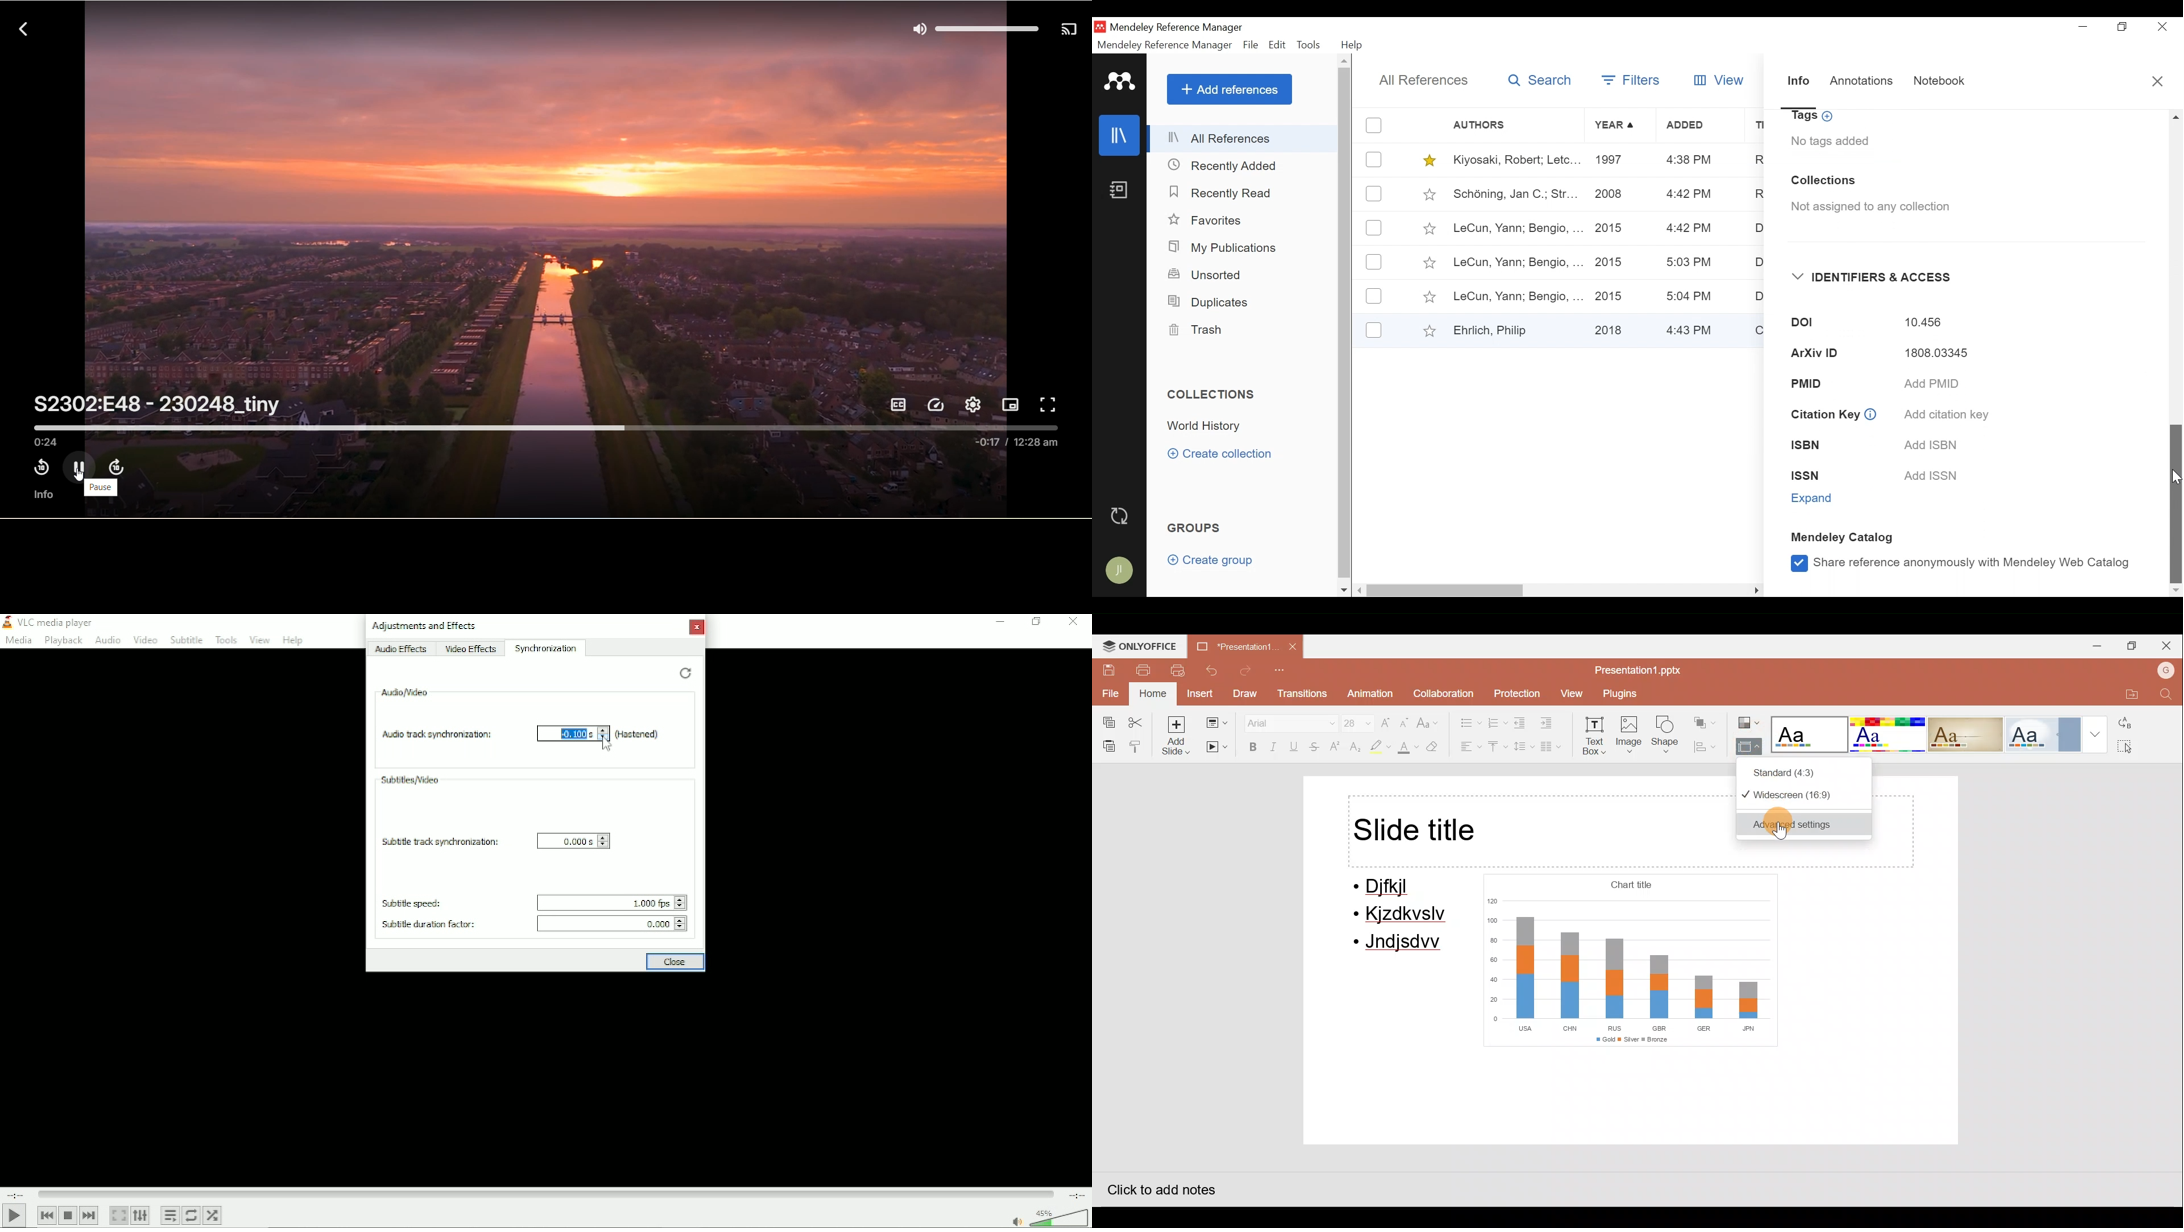 The image size is (2184, 1232). I want to click on Animation, so click(1368, 694).